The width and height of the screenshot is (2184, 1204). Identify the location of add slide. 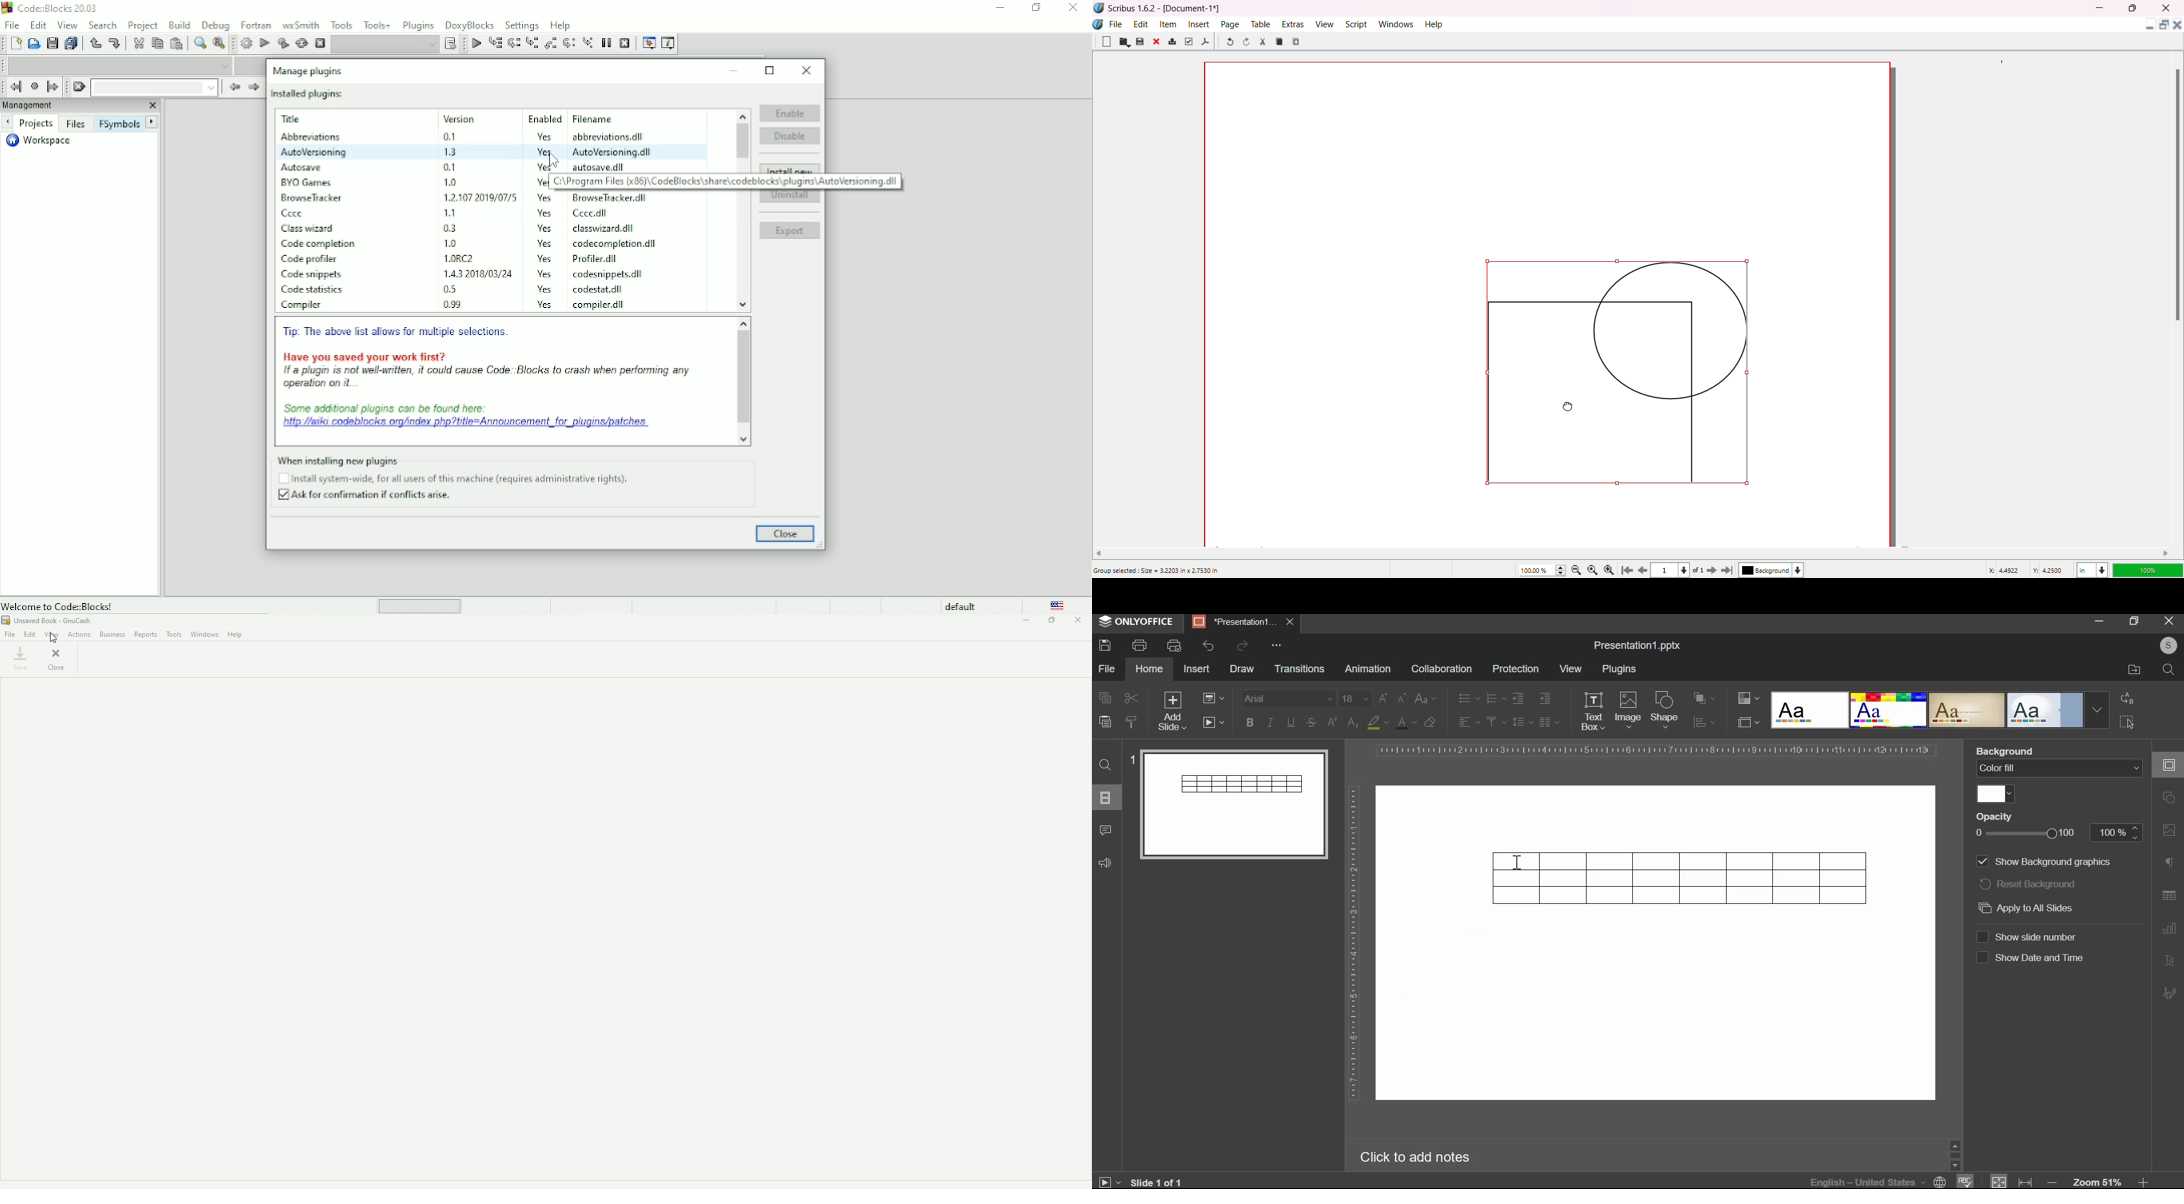
(1173, 712).